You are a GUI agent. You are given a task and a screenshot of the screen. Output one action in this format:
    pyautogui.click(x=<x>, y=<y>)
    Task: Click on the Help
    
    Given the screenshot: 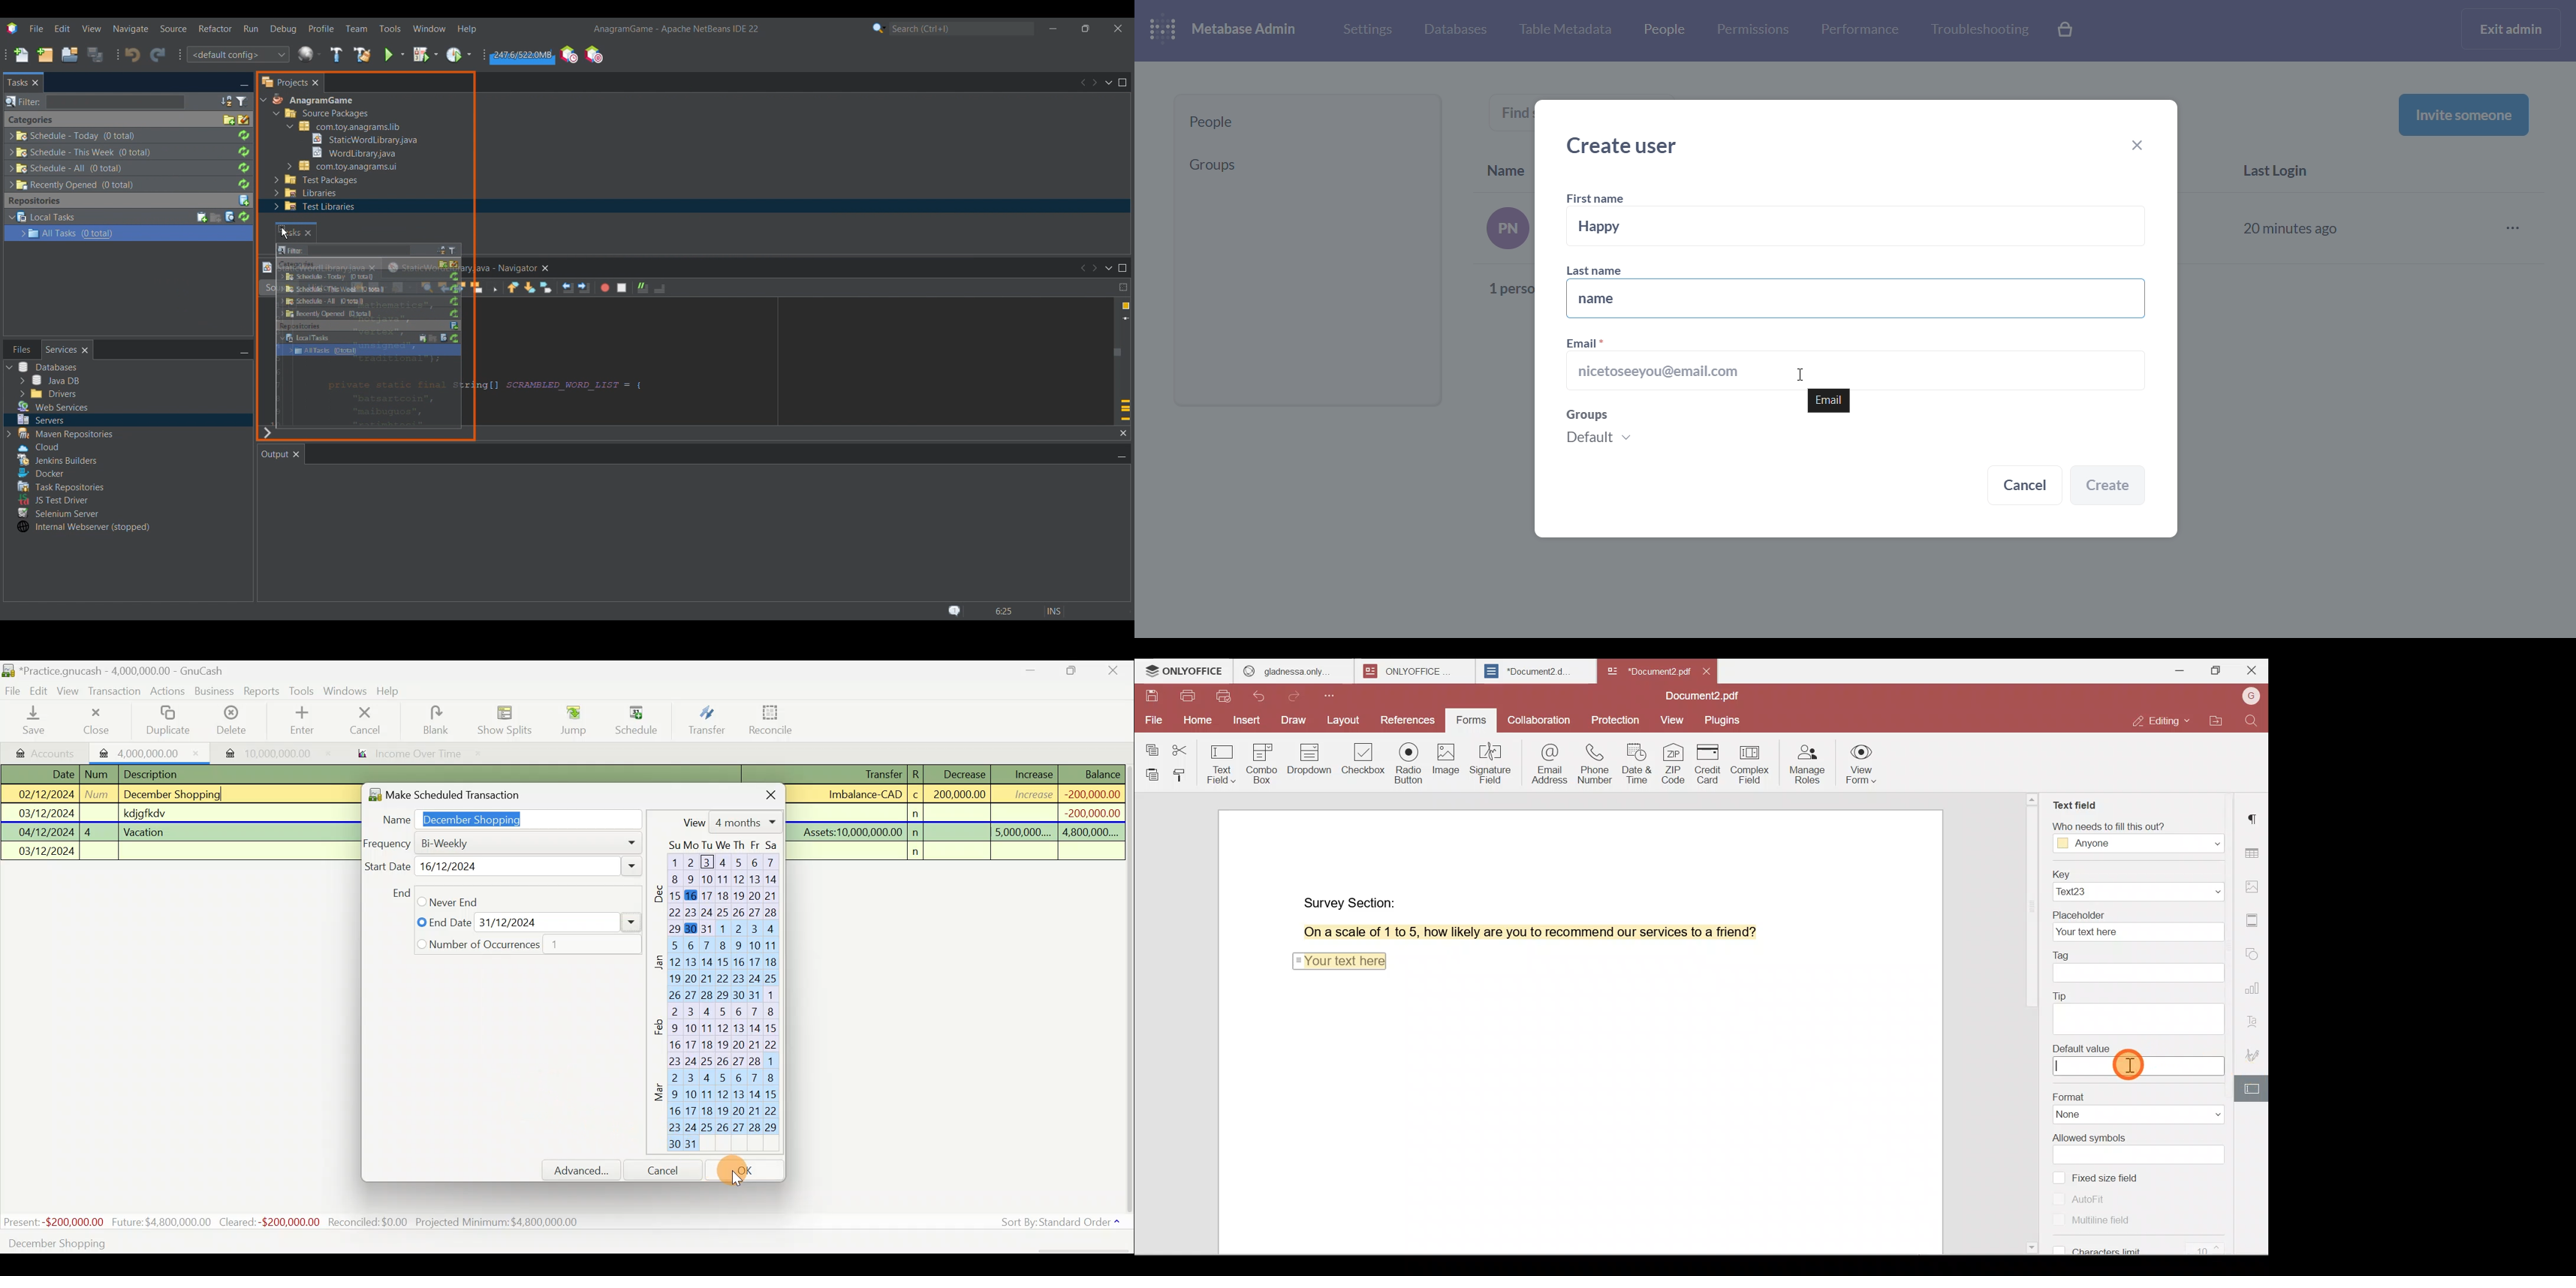 What is the action you would take?
    pyautogui.click(x=392, y=691)
    